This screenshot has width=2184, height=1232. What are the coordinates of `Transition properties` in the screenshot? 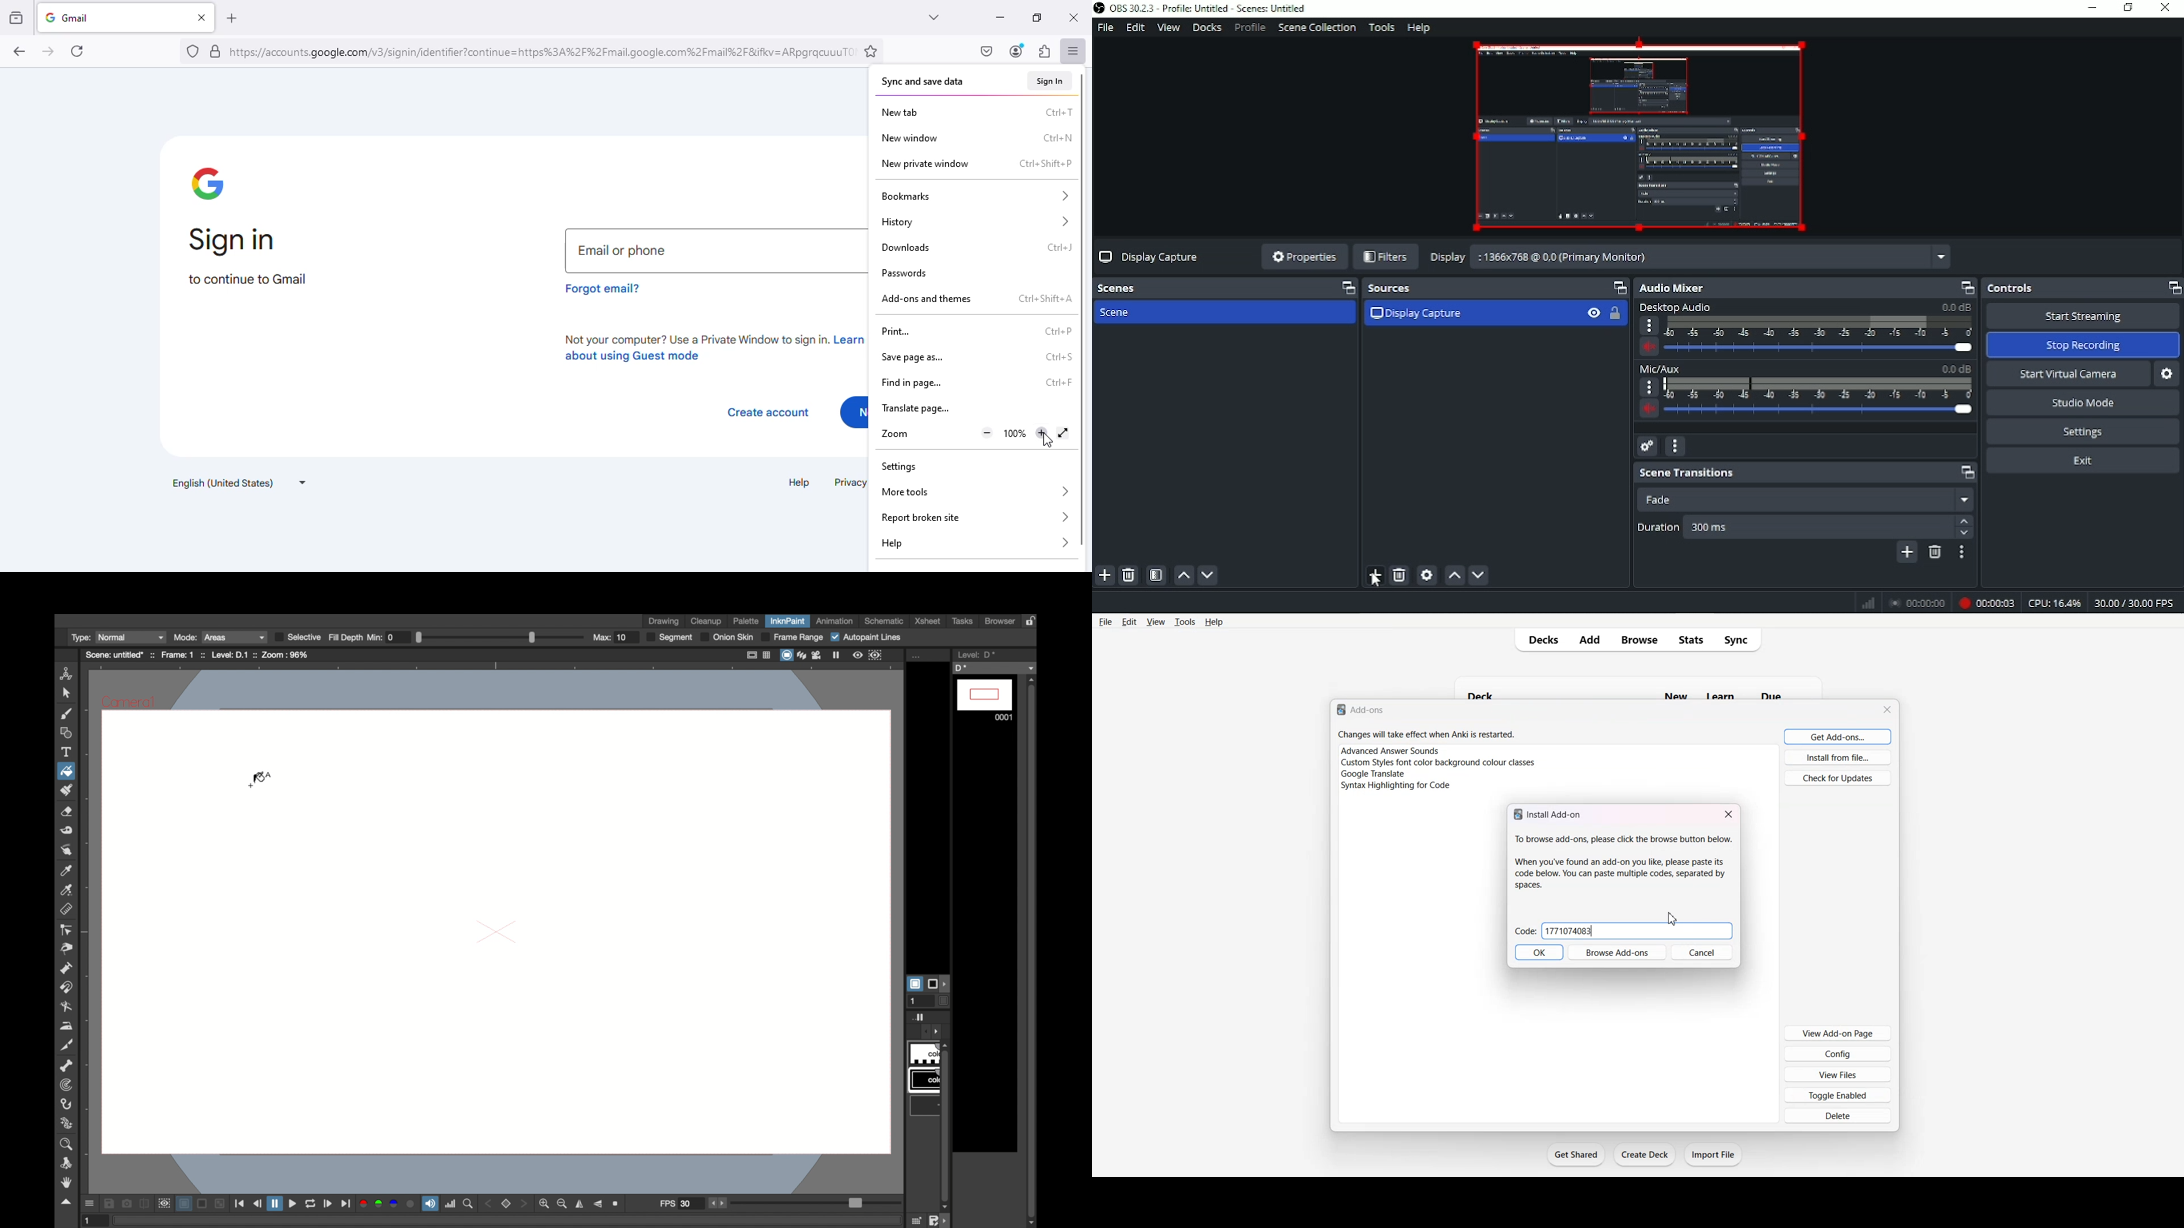 It's located at (1962, 552).